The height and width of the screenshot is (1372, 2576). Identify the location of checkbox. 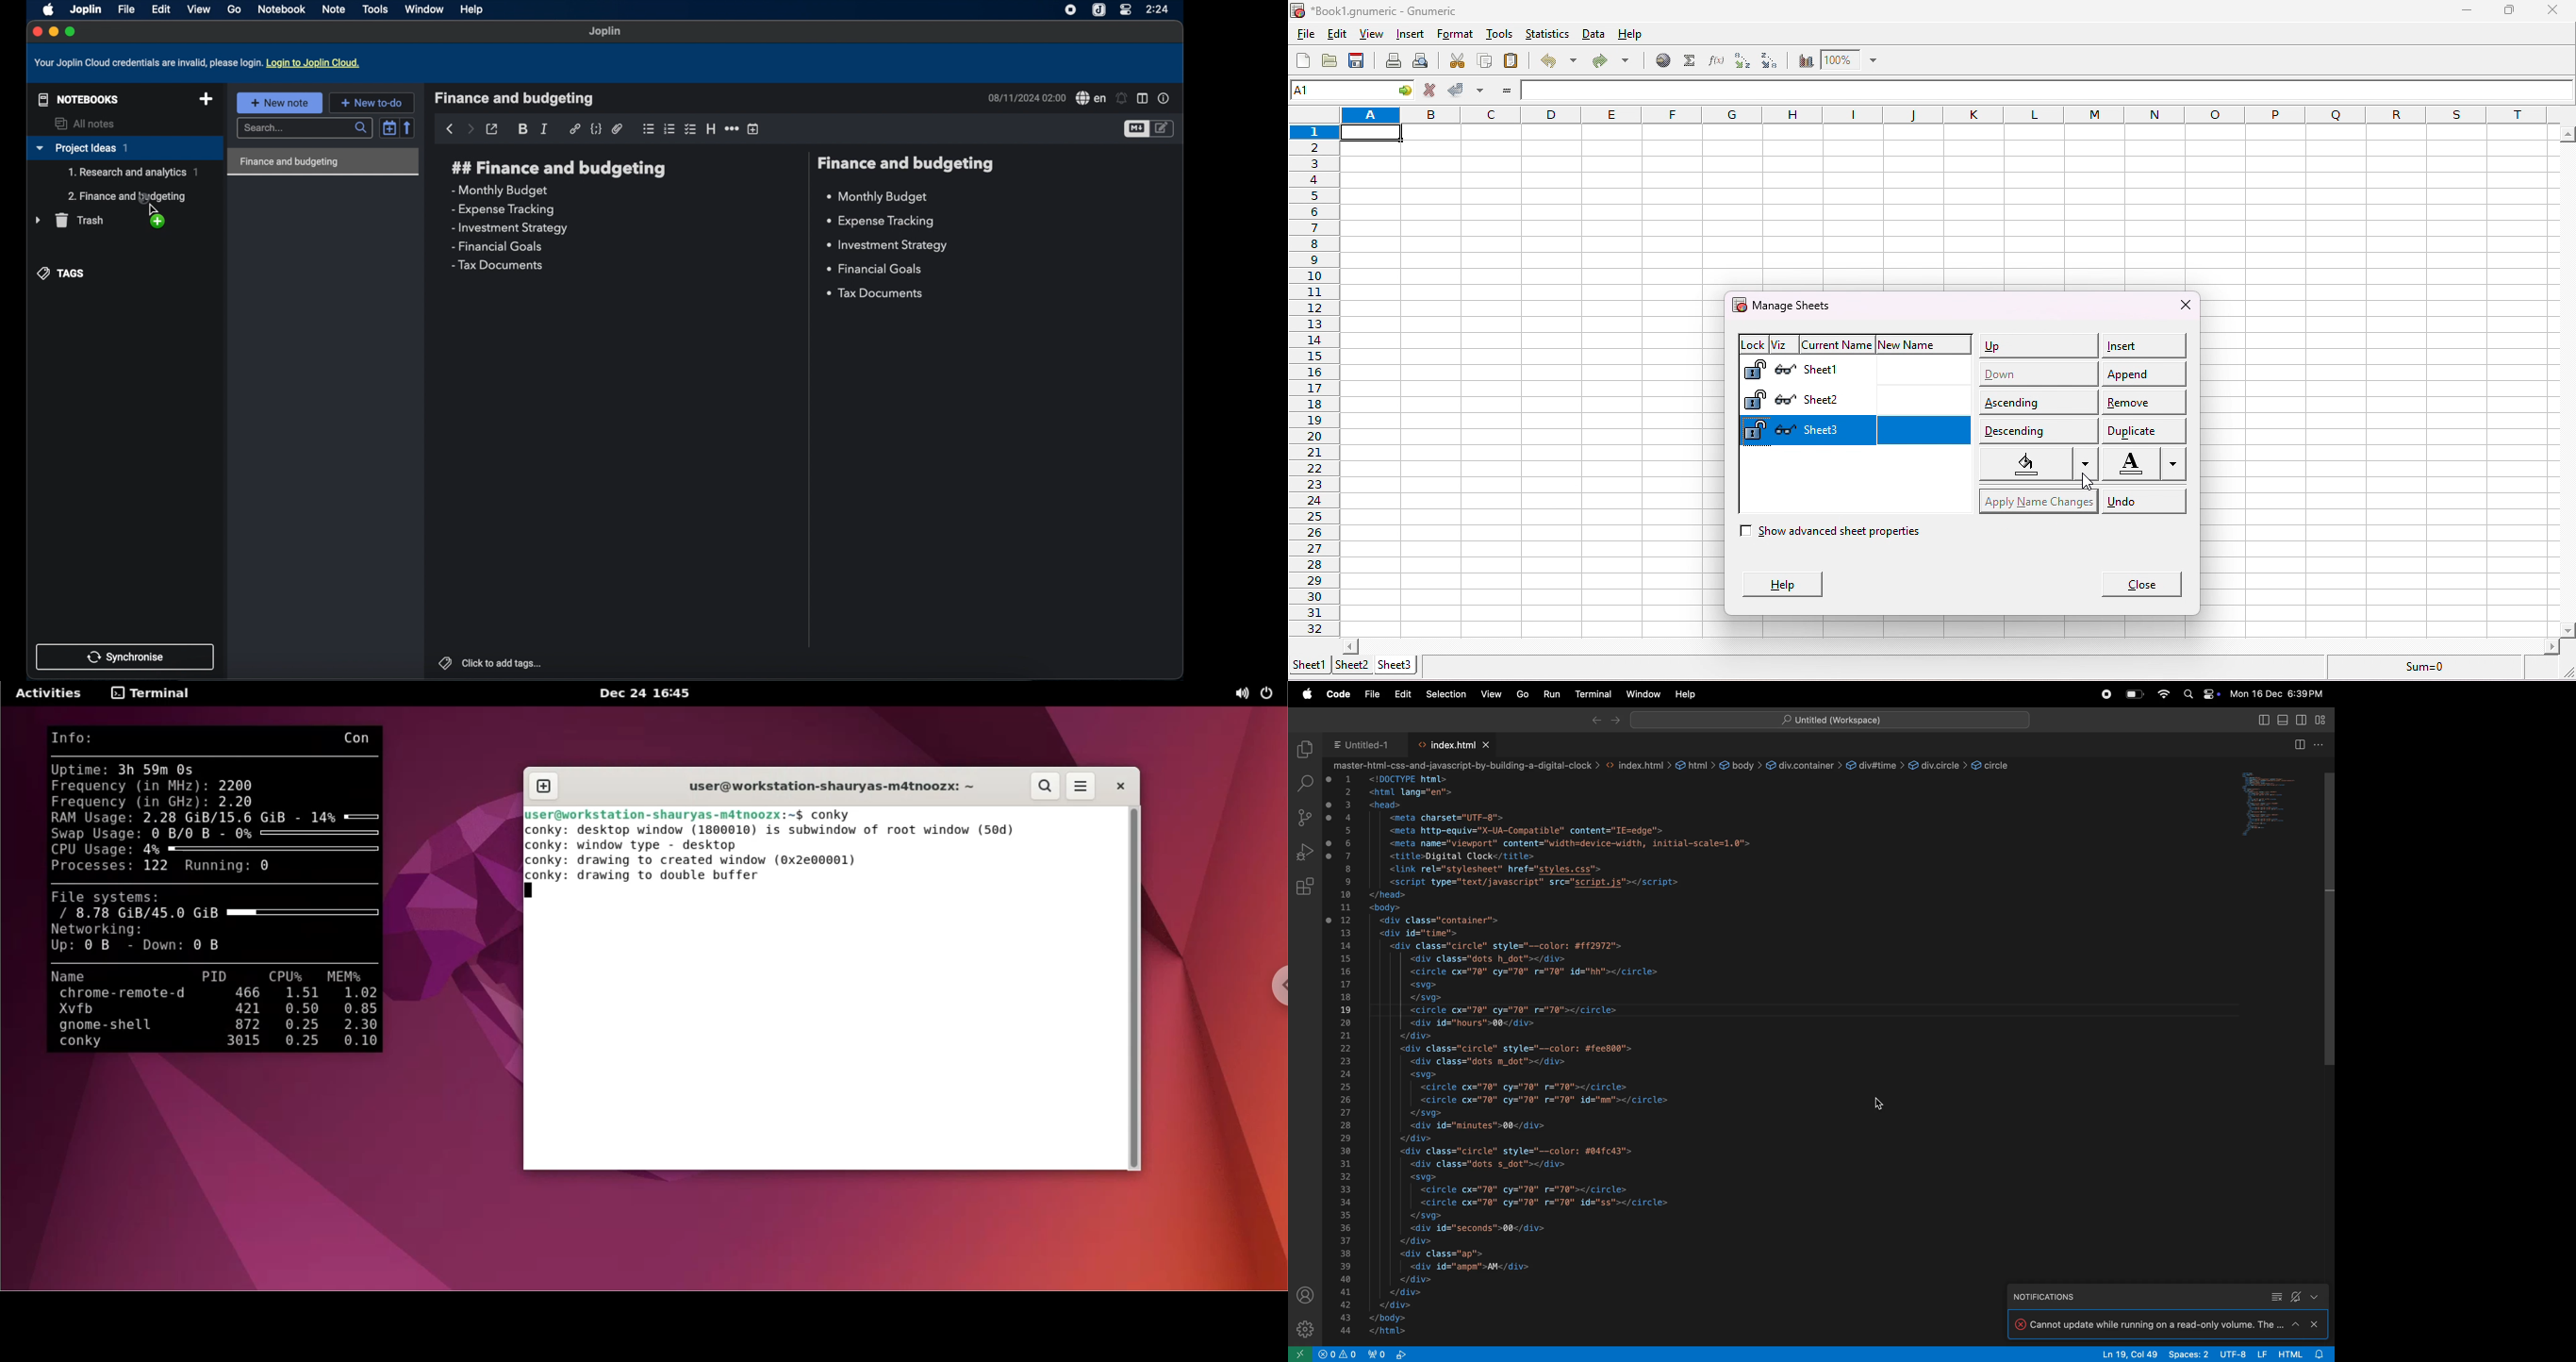
(691, 129).